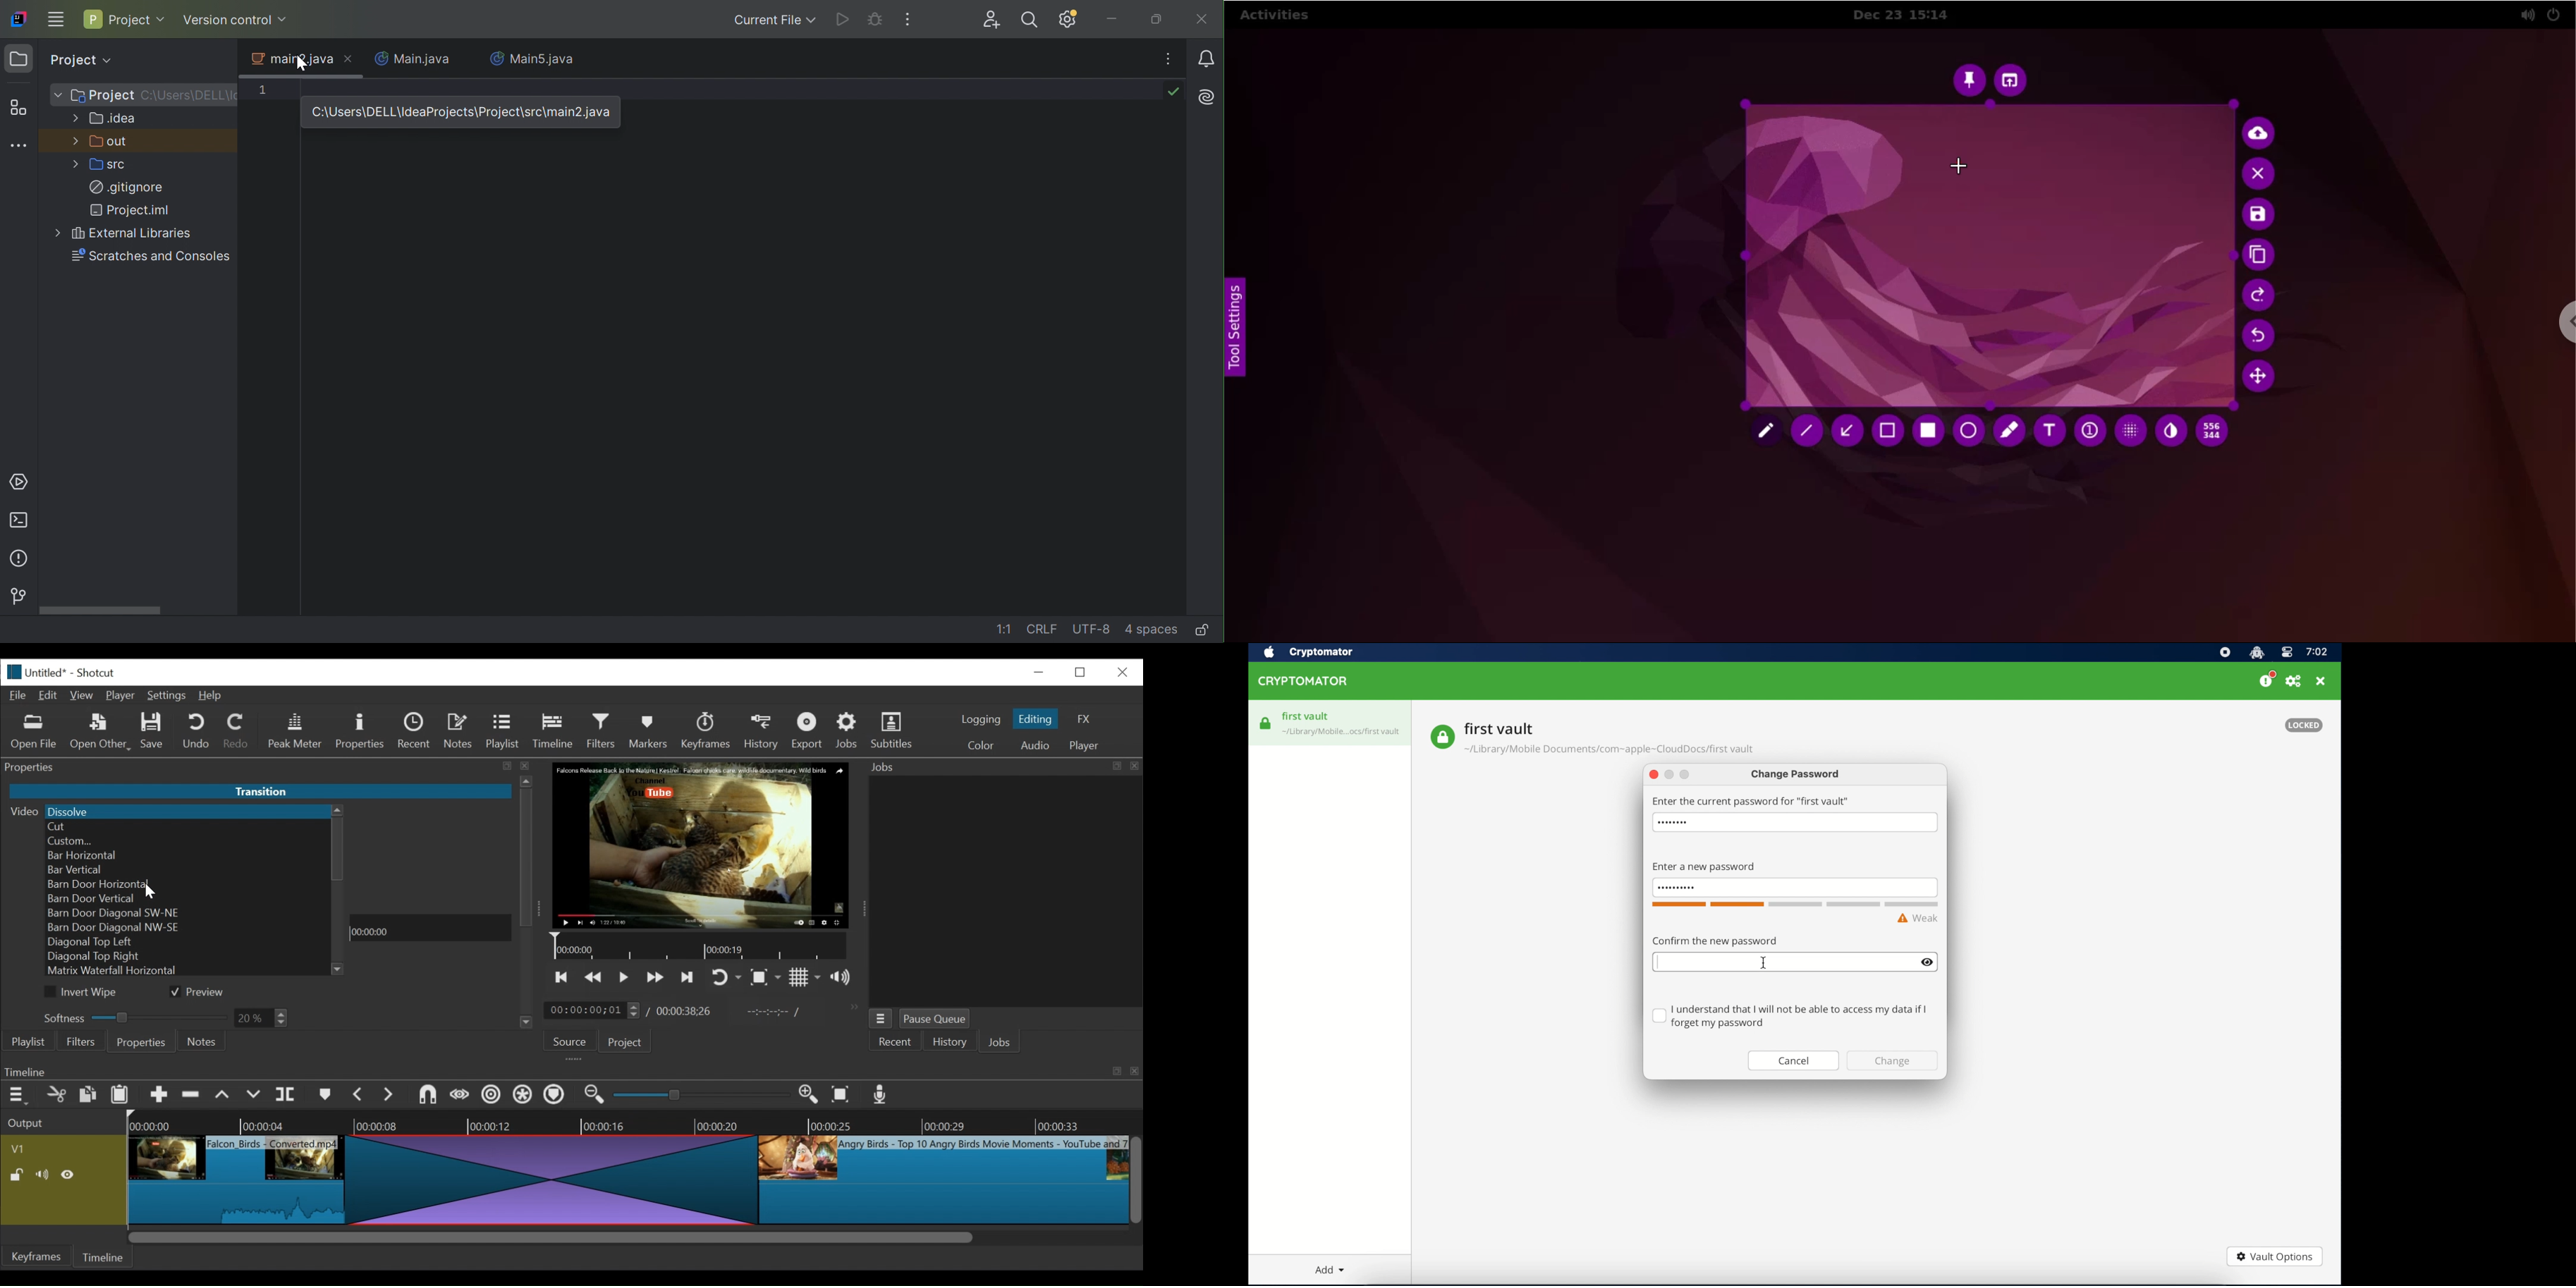 This screenshot has height=1288, width=2576. Describe the element at coordinates (51, 694) in the screenshot. I see `Edit` at that location.